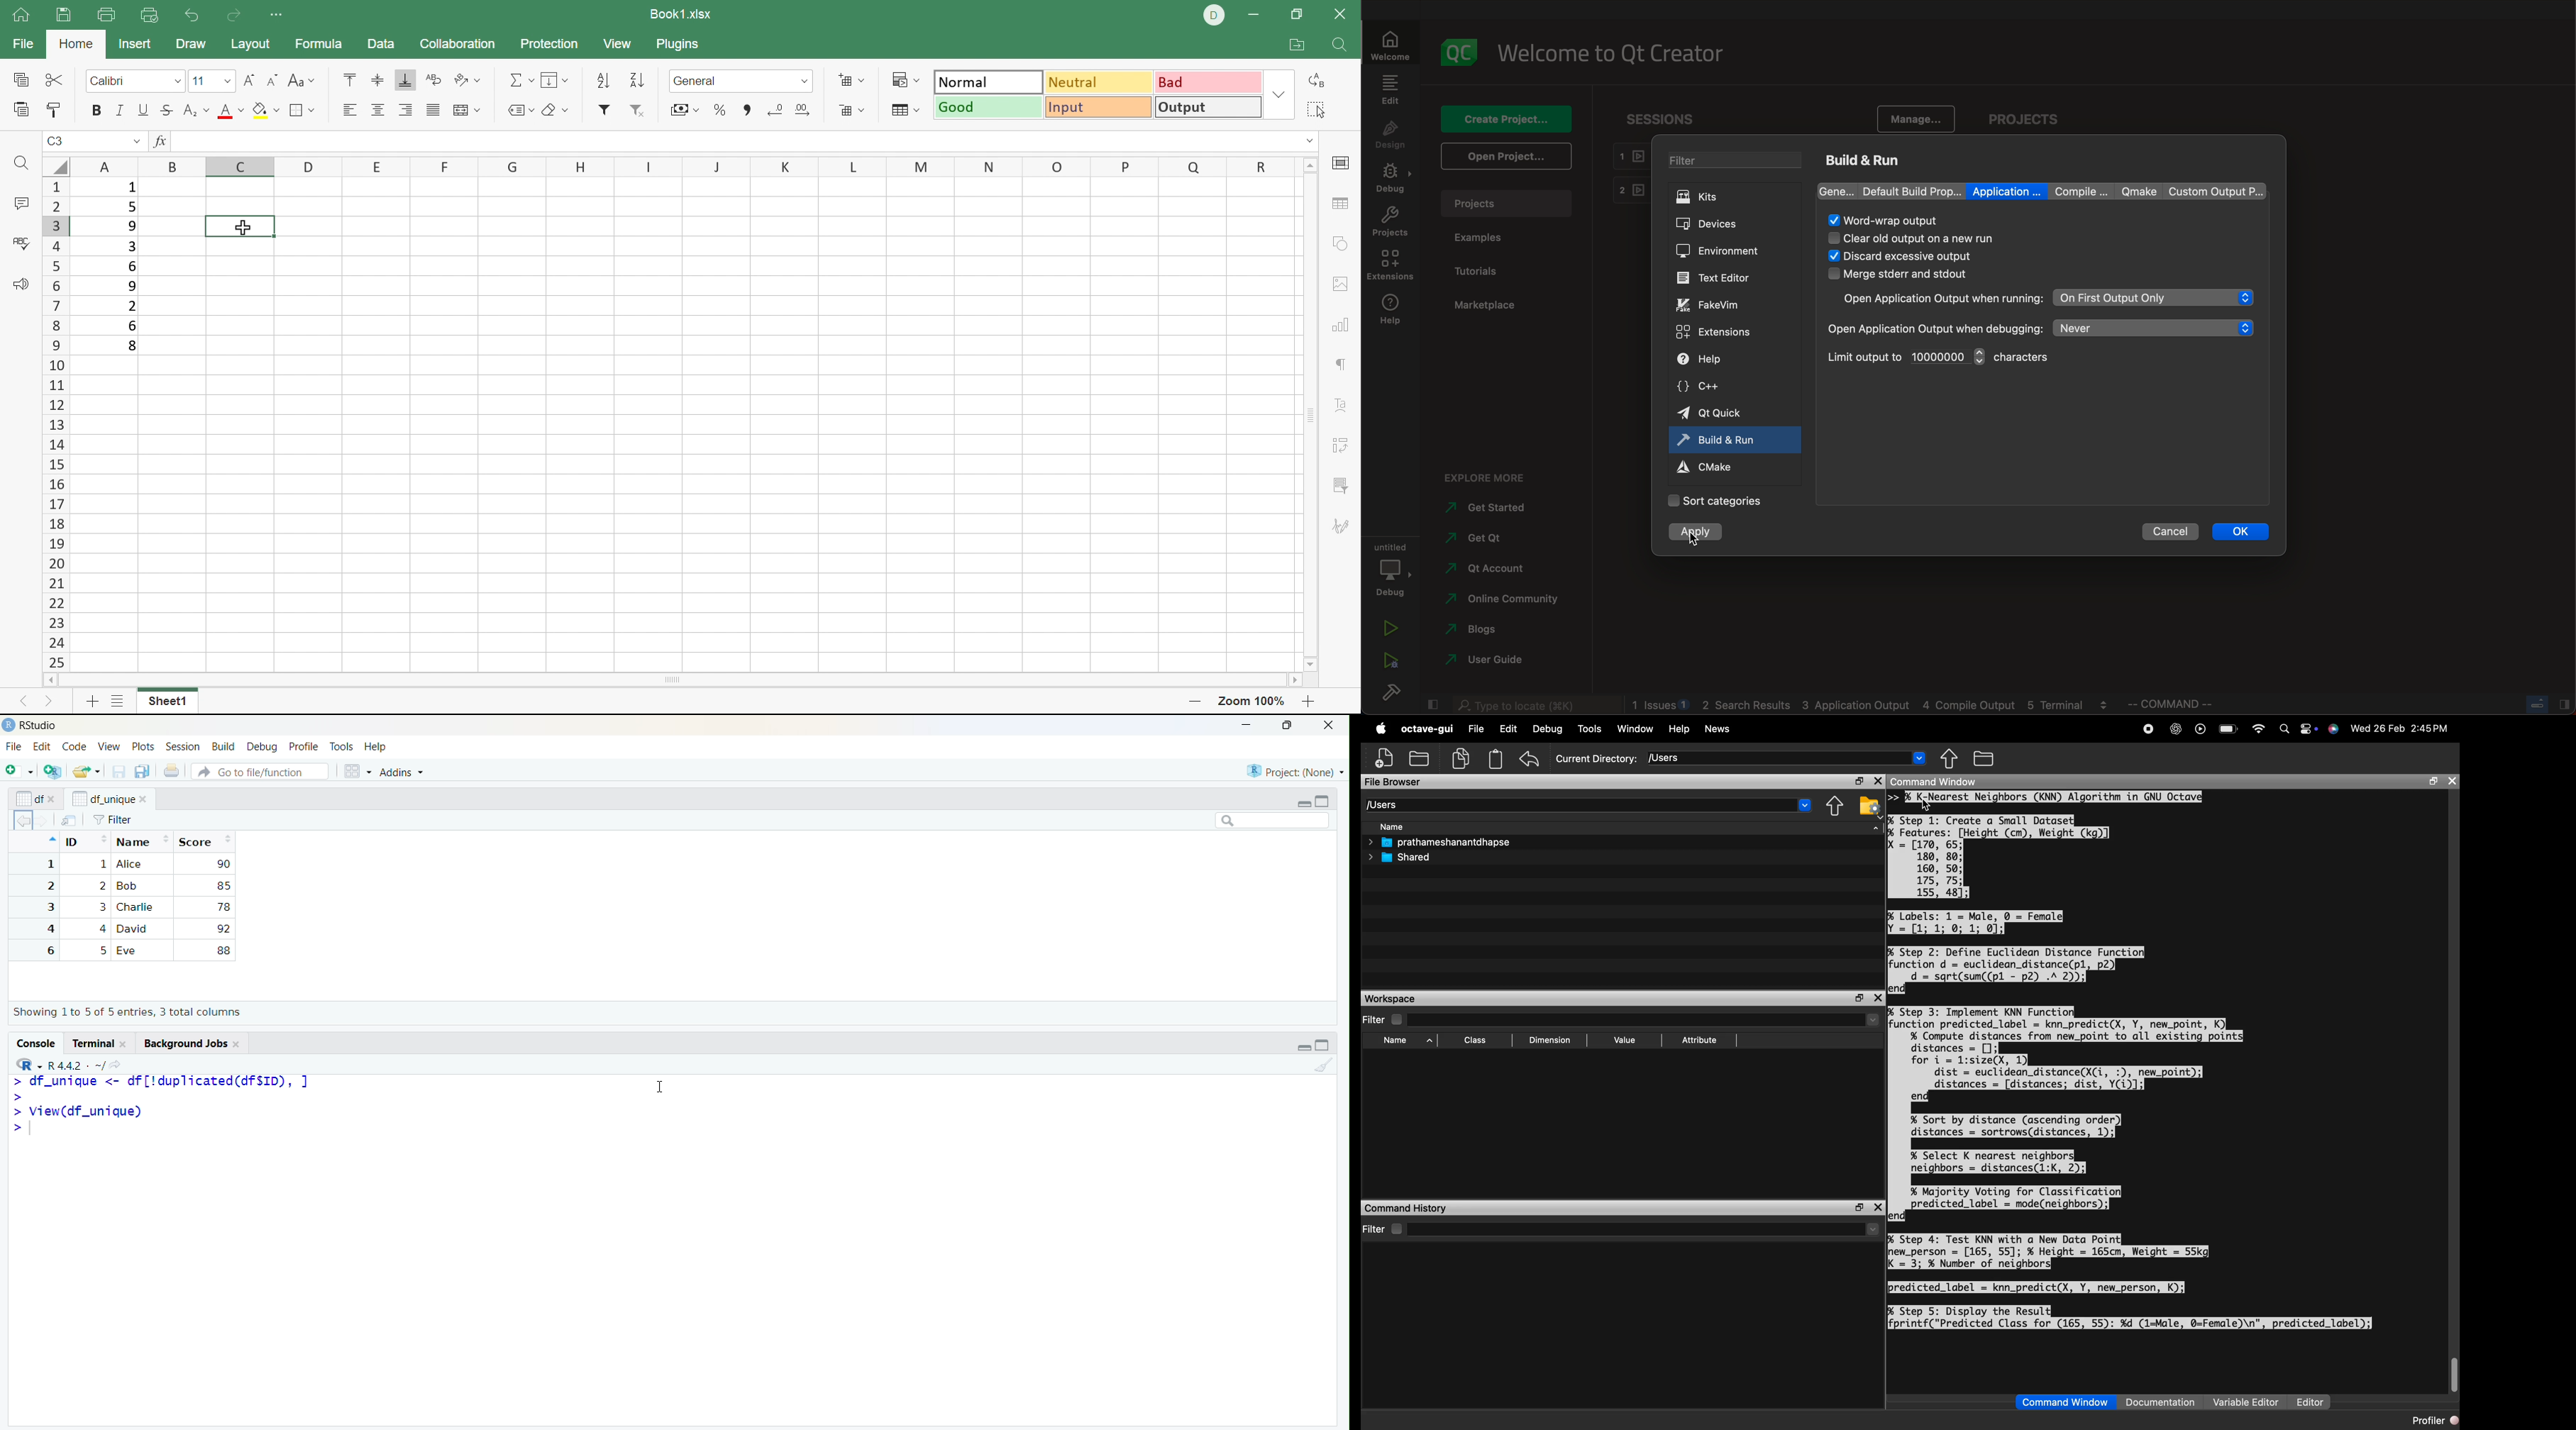  What do you see at coordinates (719, 110) in the screenshot?
I see `Percent style` at bounding box center [719, 110].